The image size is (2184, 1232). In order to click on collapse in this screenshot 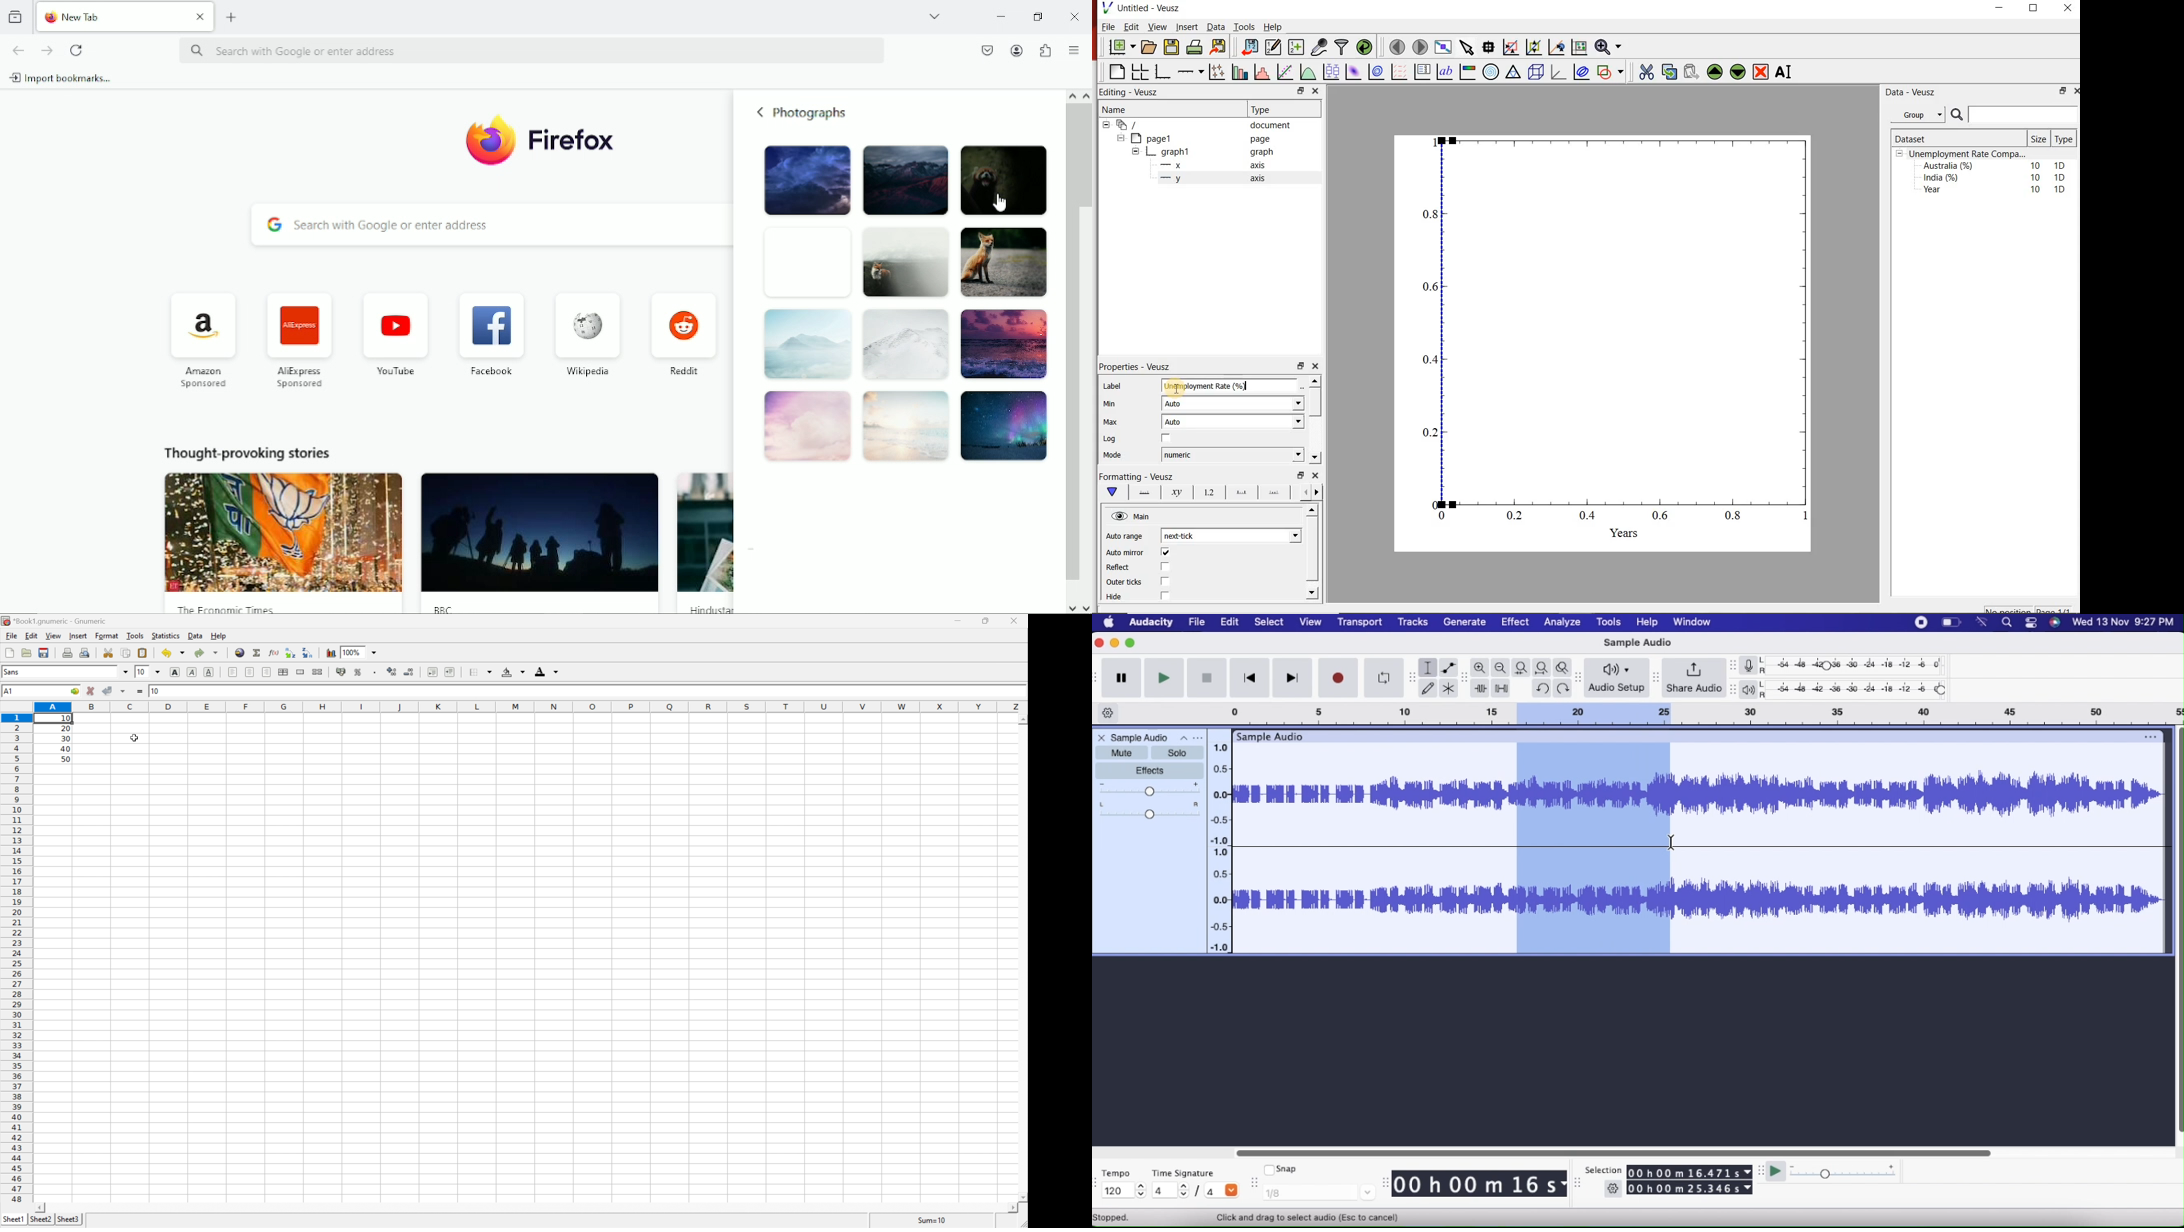, I will do `click(1106, 125)`.